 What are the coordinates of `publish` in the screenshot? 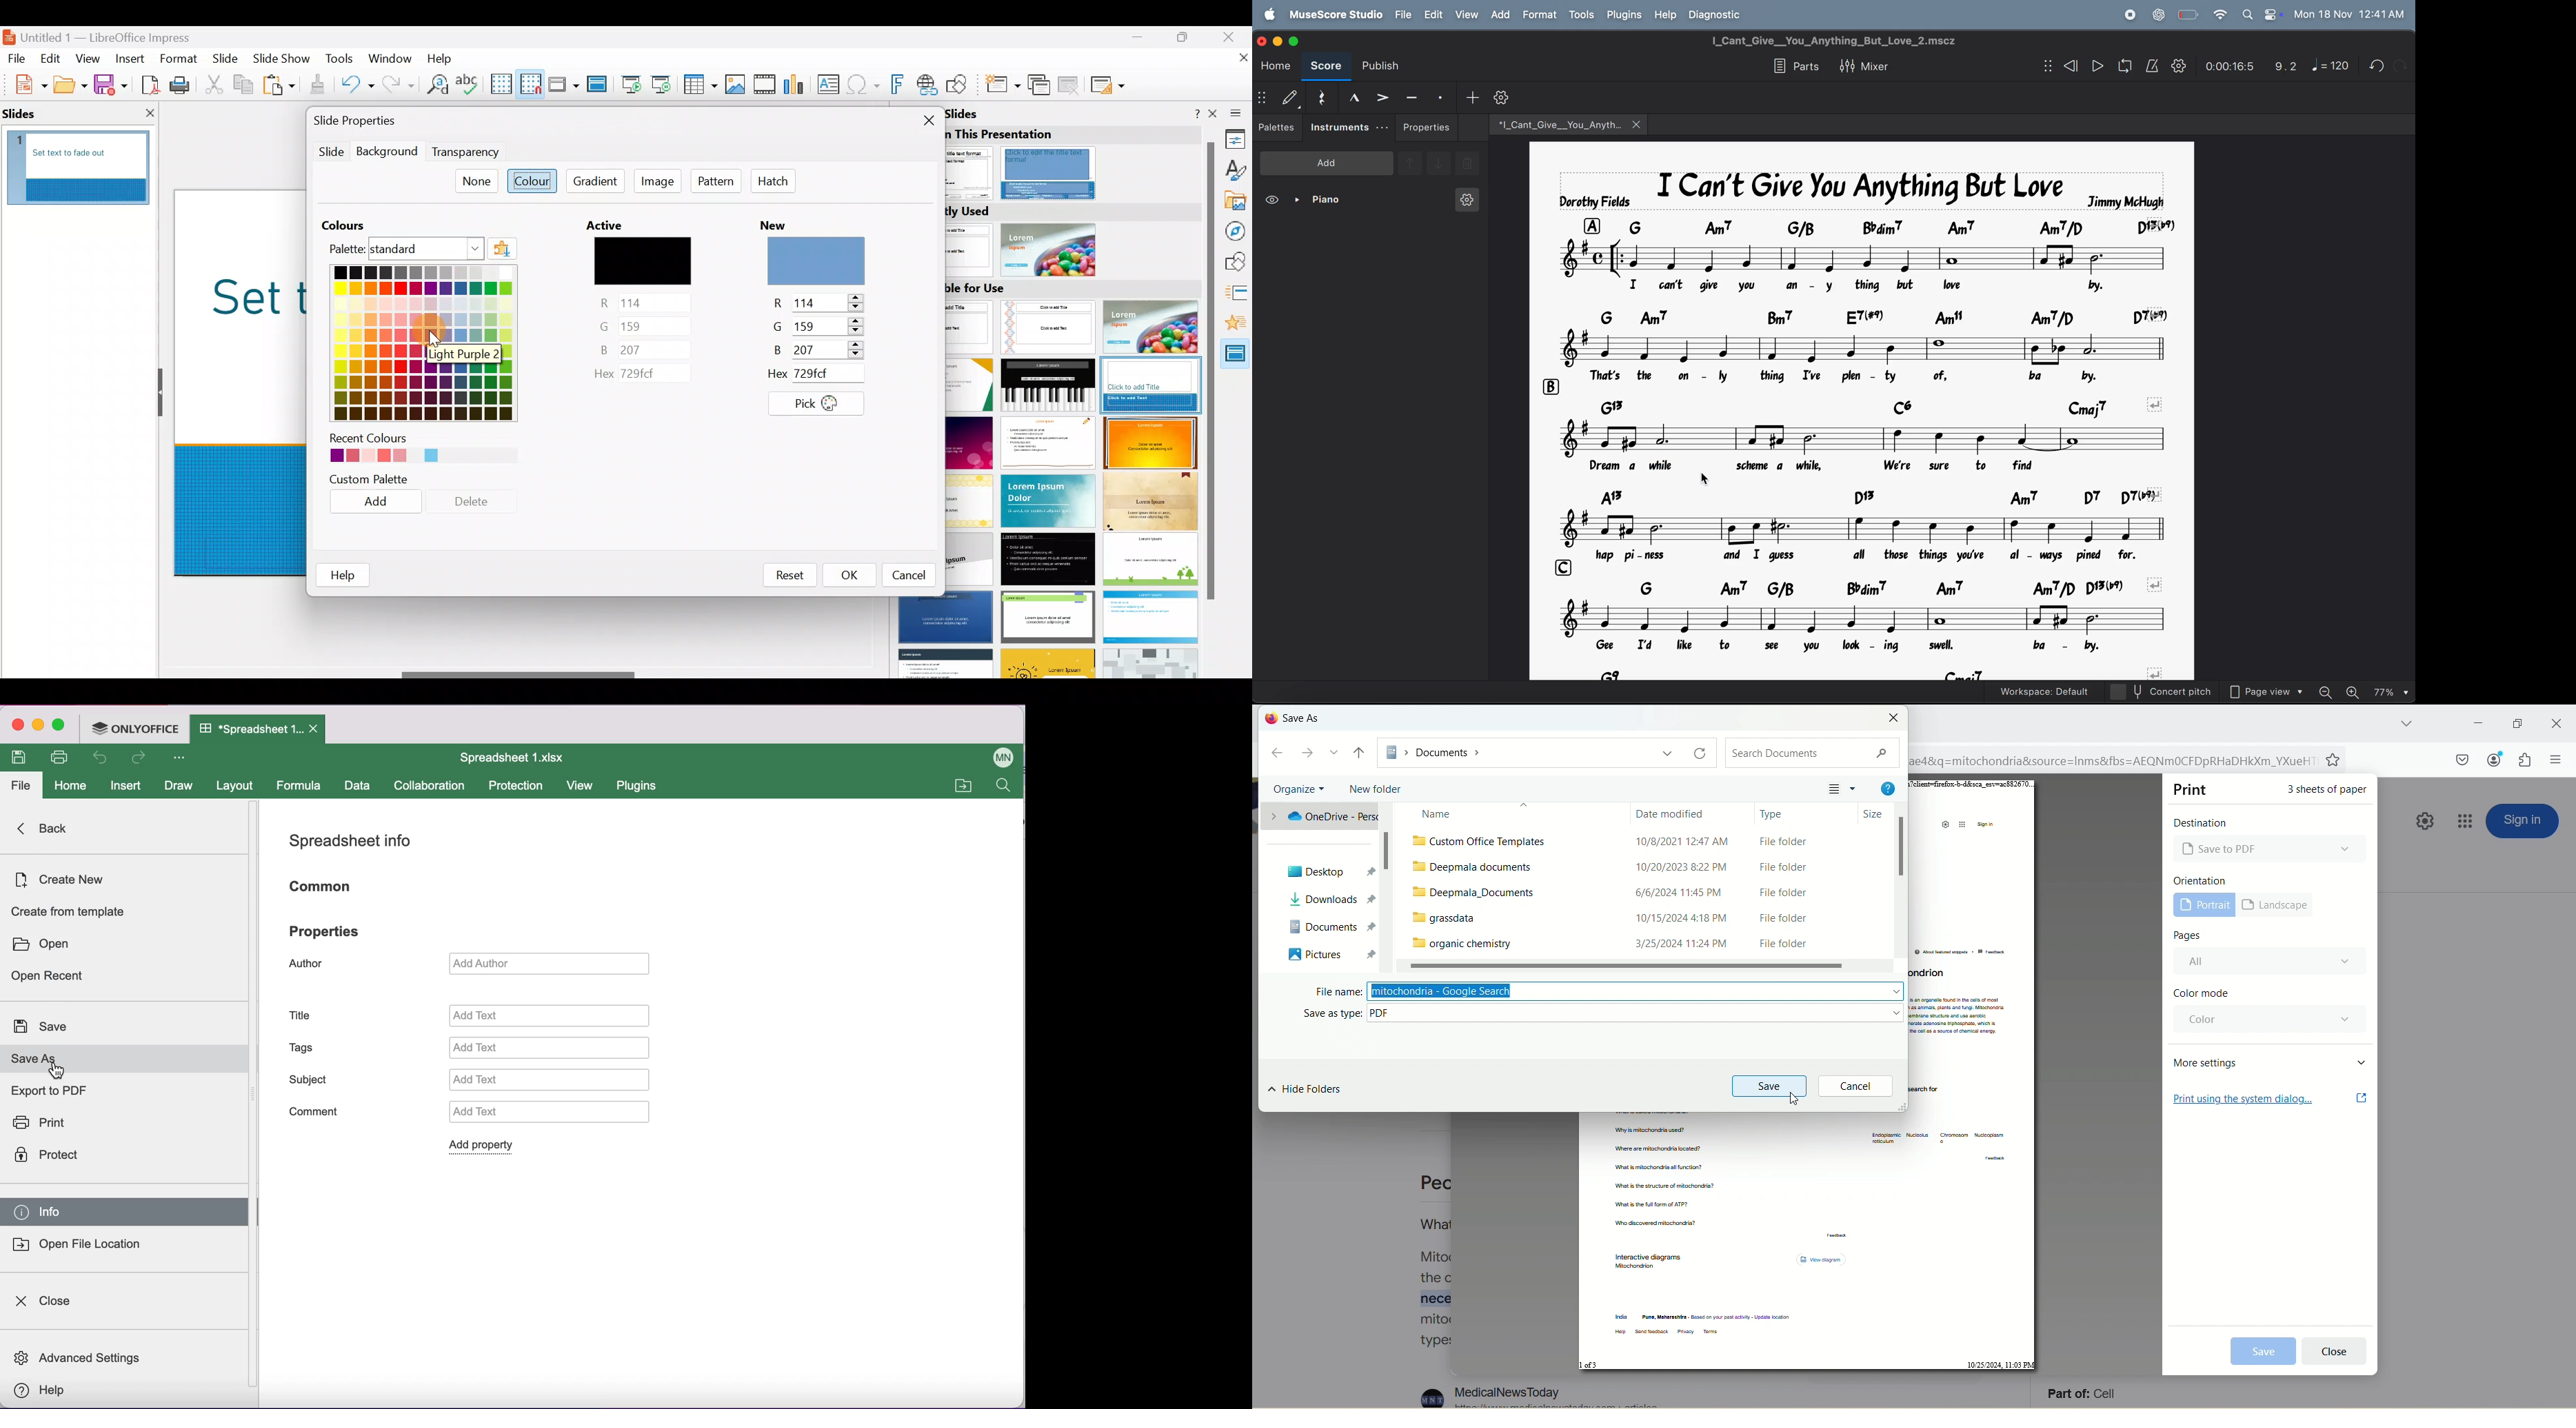 It's located at (1380, 66).